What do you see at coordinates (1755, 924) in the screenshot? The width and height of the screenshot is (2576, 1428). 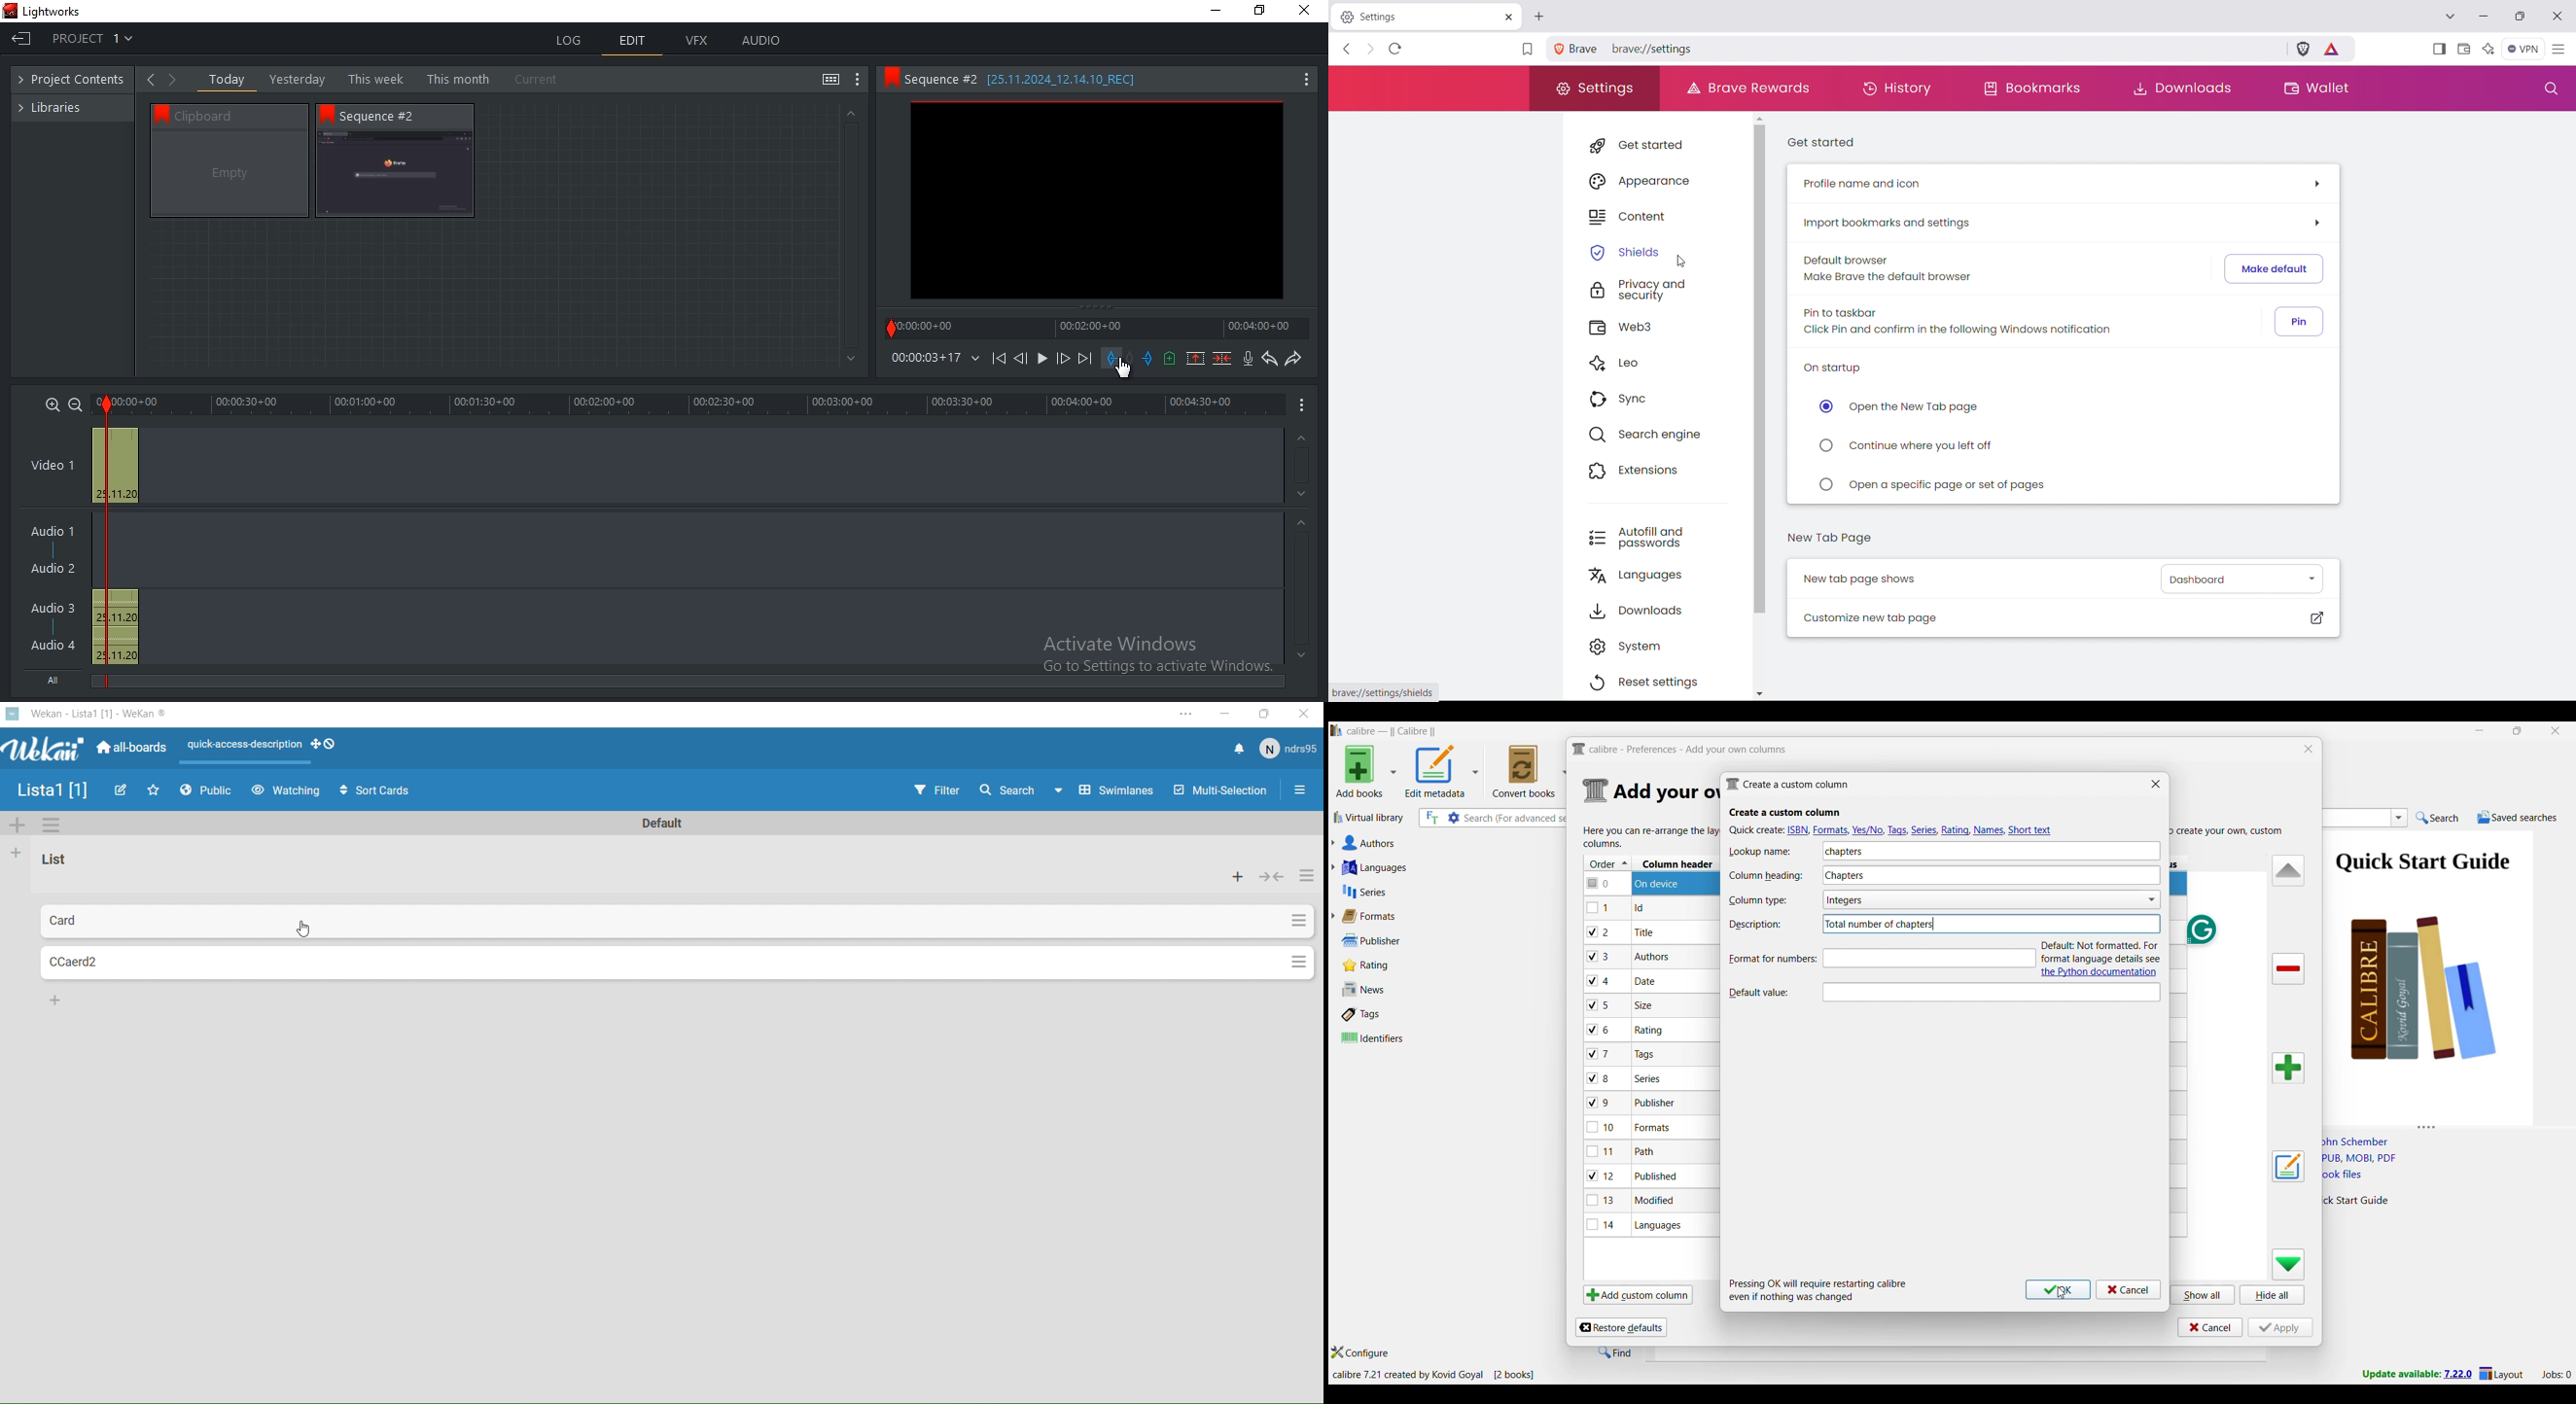 I see `Indicates description text box` at bounding box center [1755, 924].